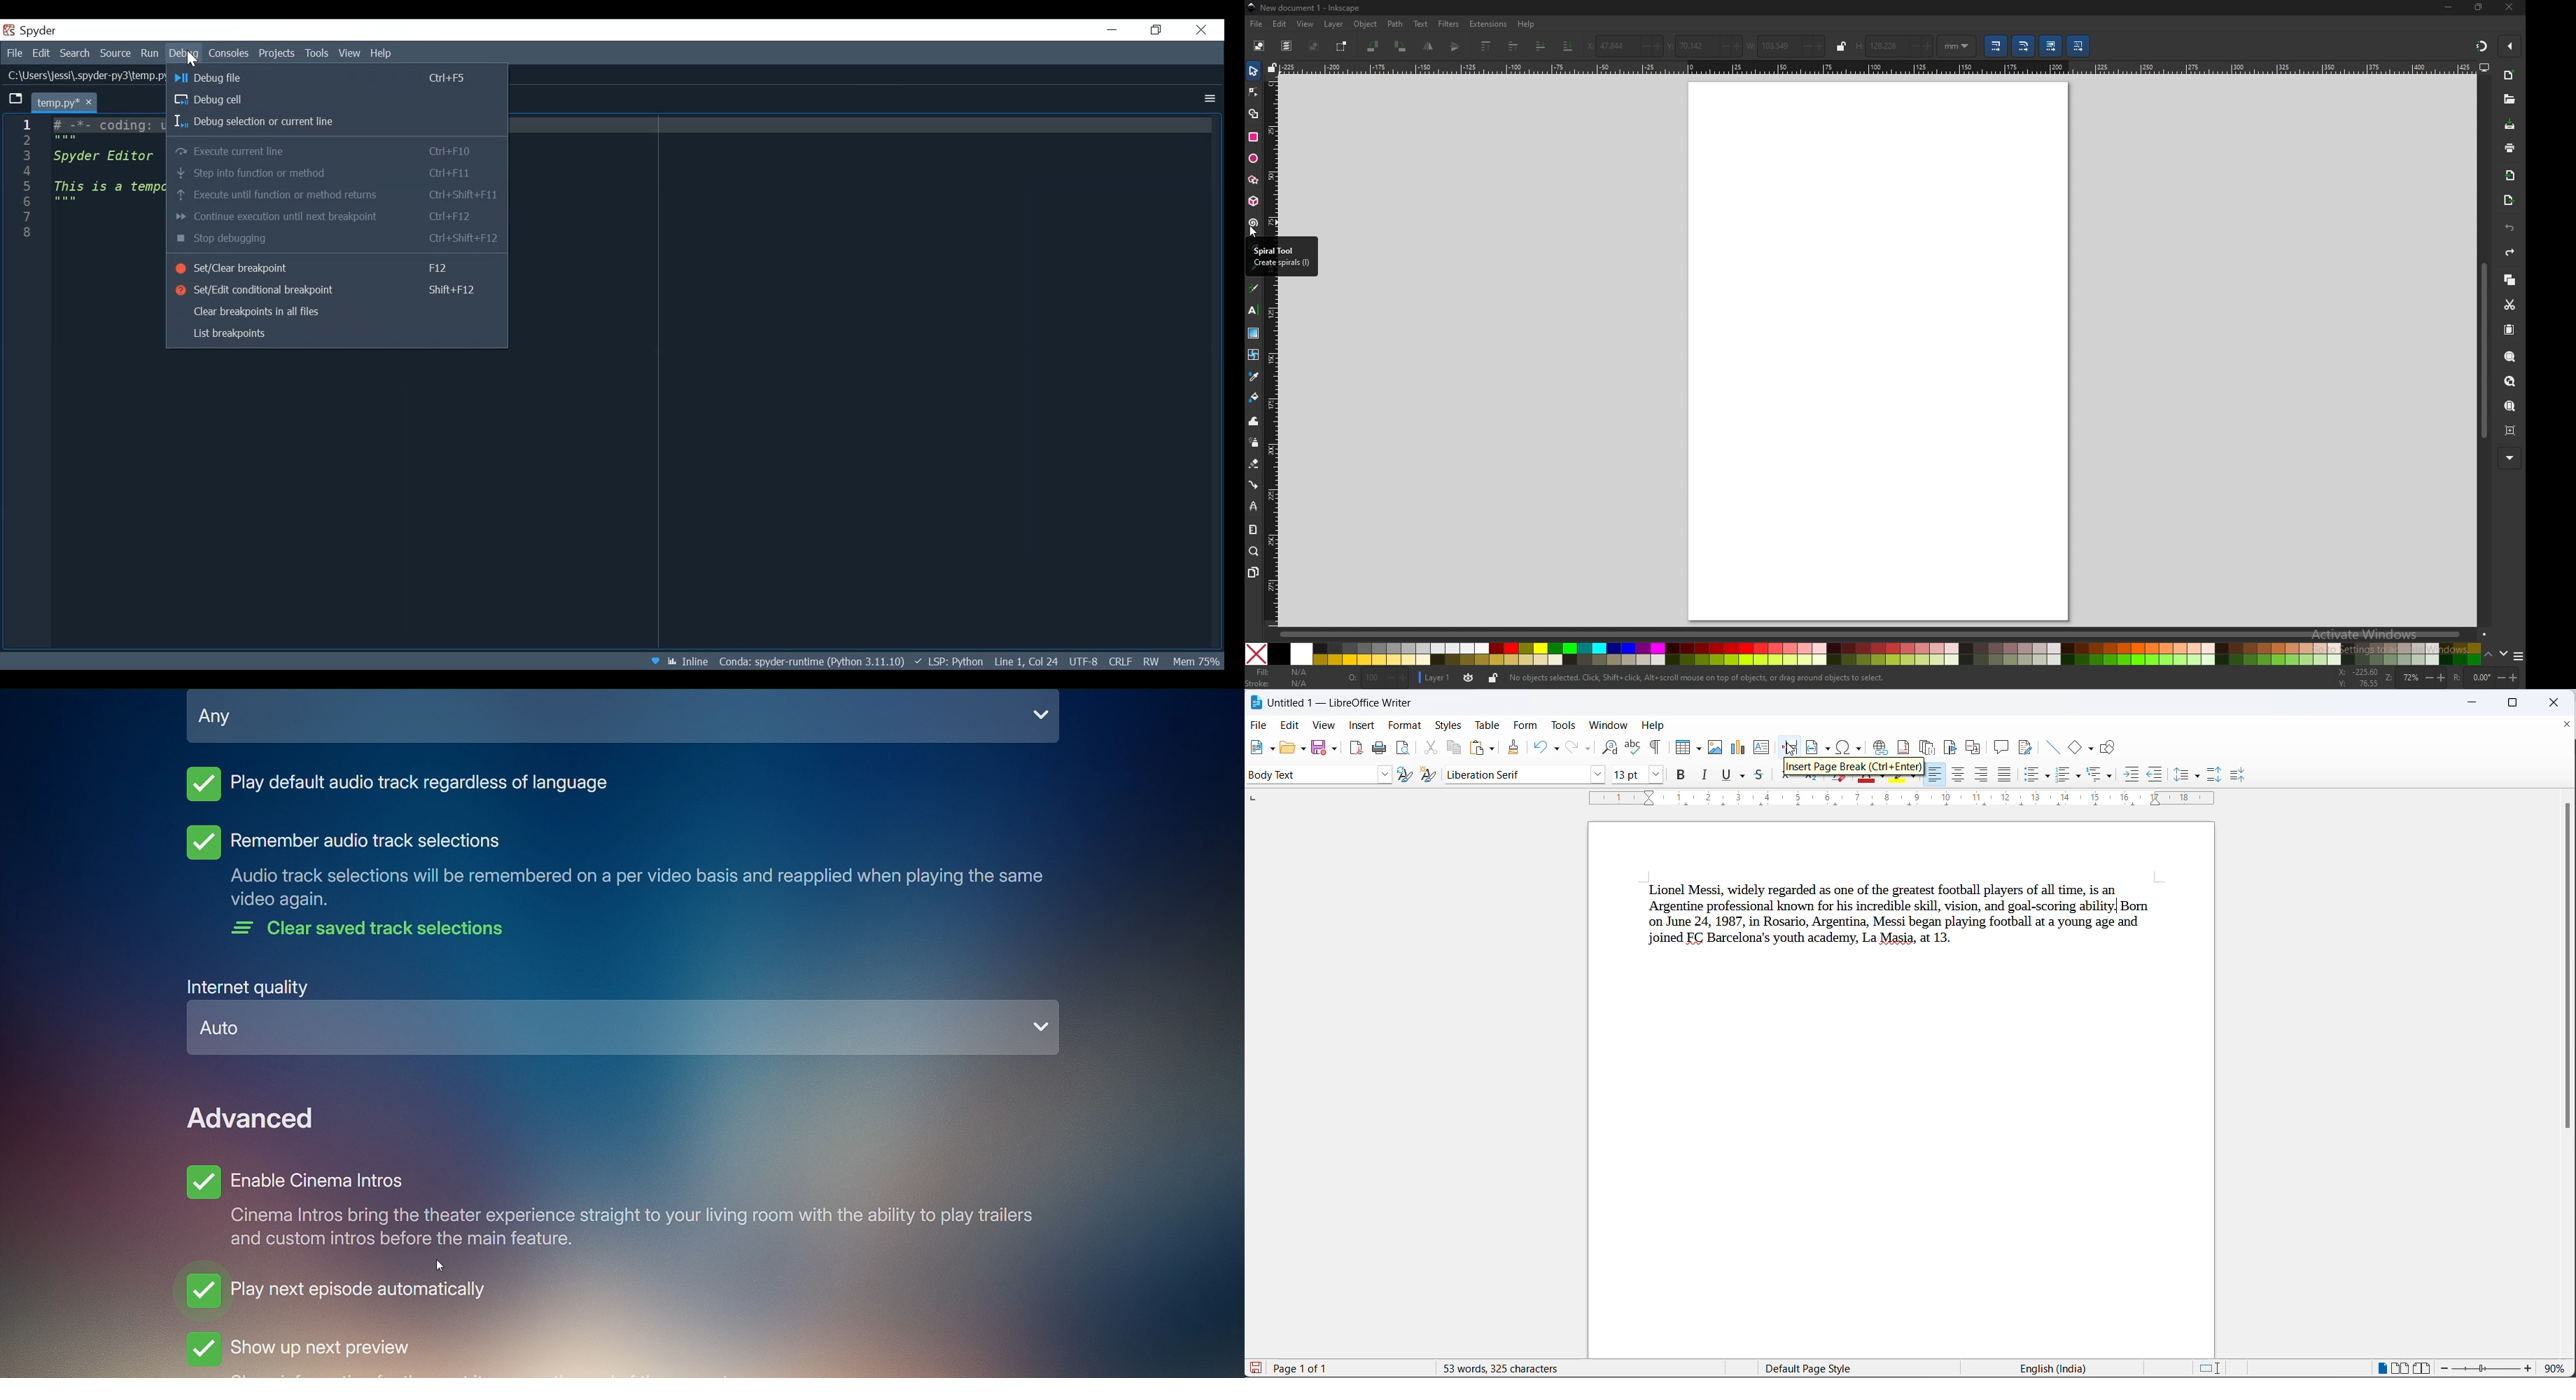 The height and width of the screenshot is (1400, 2576). Describe the element at coordinates (1255, 552) in the screenshot. I see `zoom` at that location.